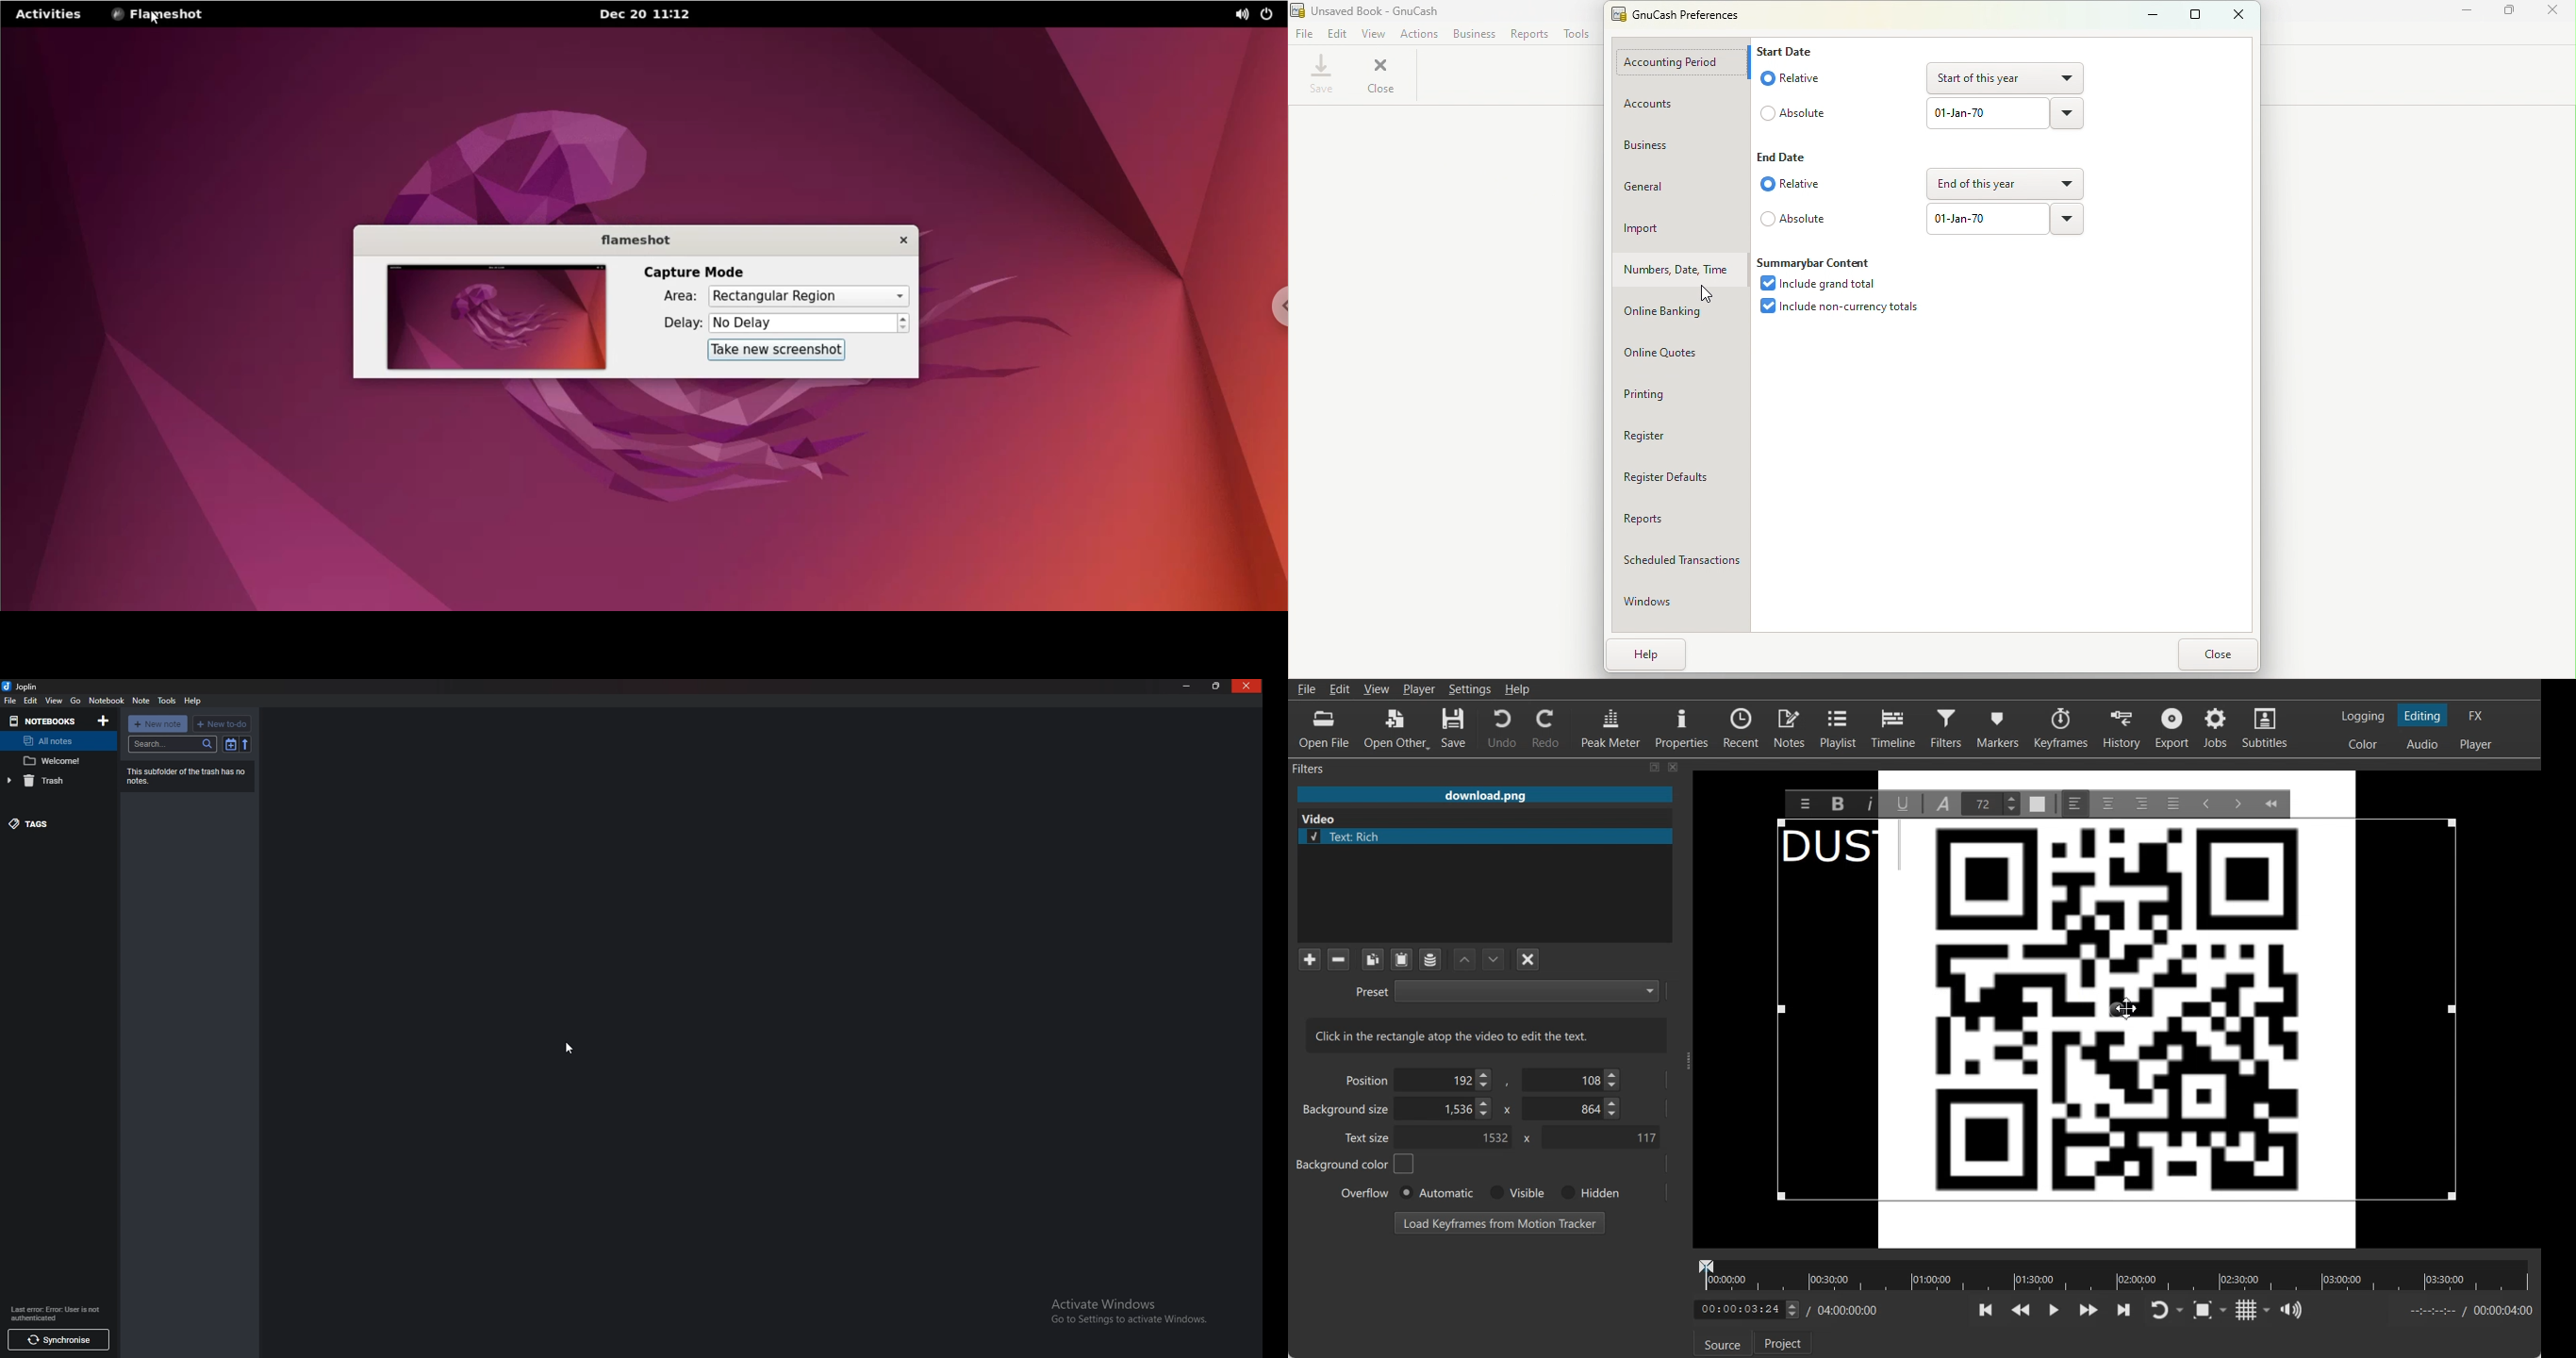  What do you see at coordinates (1990, 804) in the screenshot?
I see `Text Size` at bounding box center [1990, 804].